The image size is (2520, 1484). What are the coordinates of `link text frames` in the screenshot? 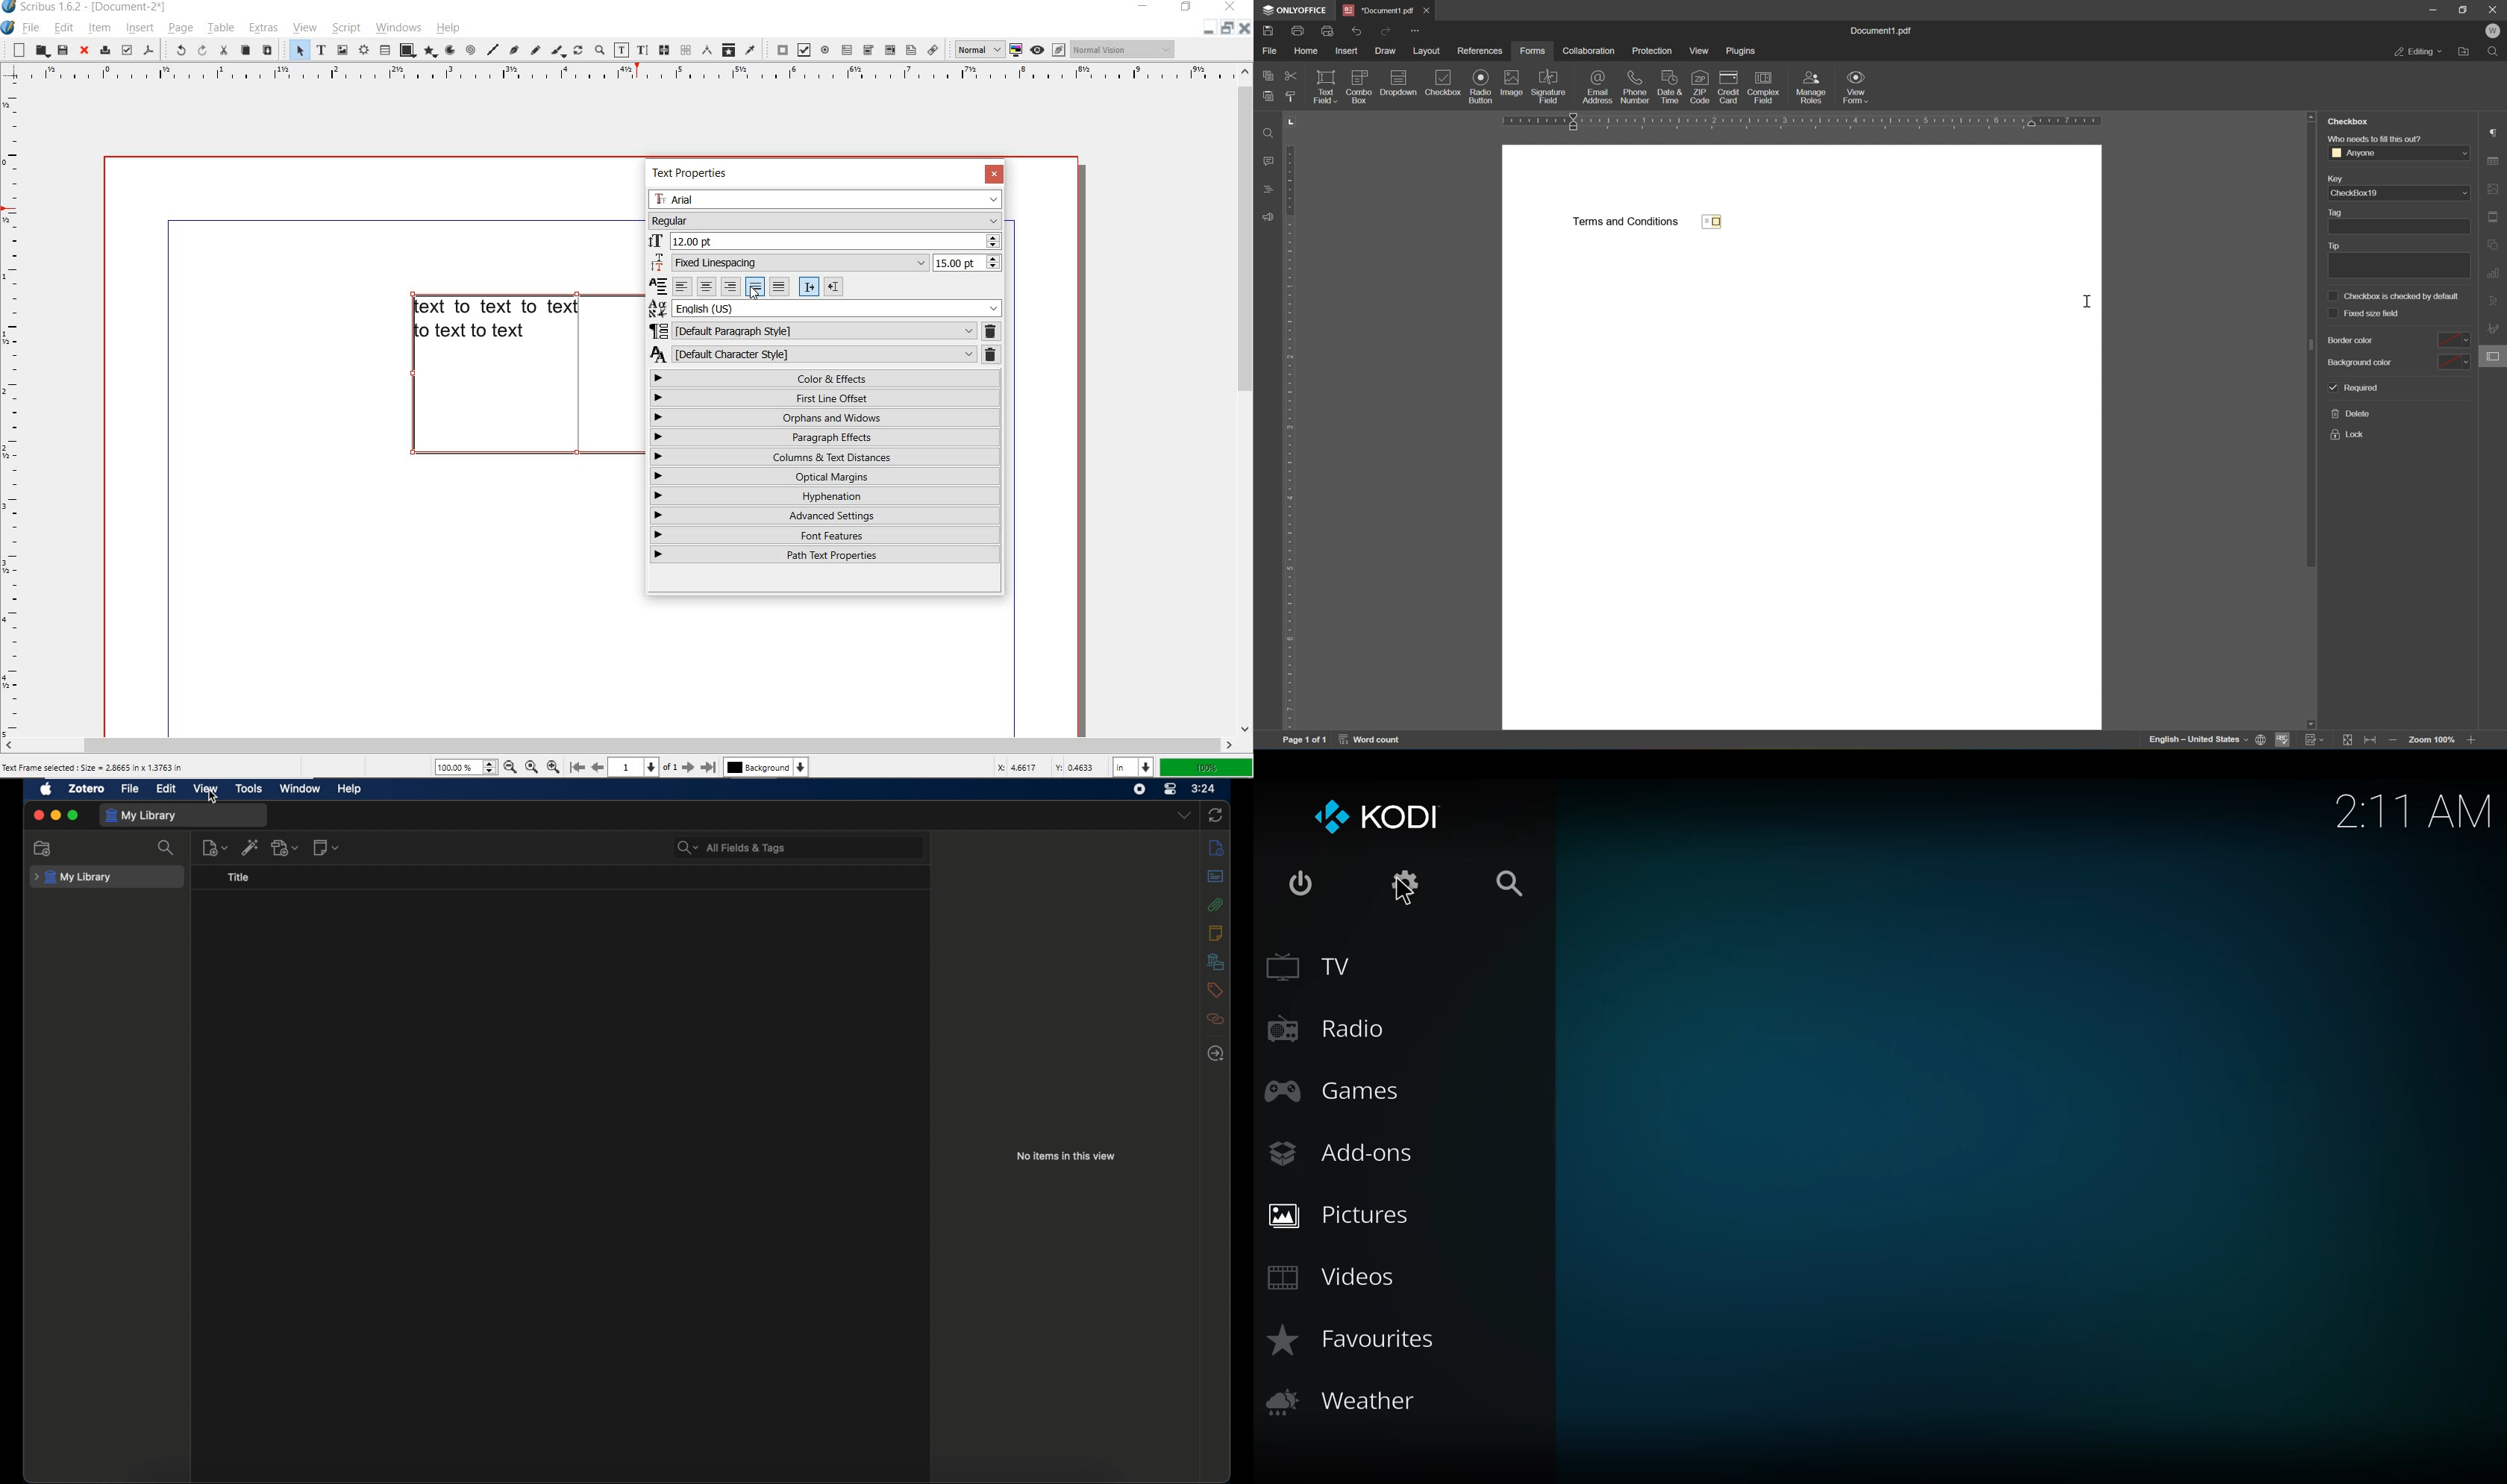 It's located at (664, 51).